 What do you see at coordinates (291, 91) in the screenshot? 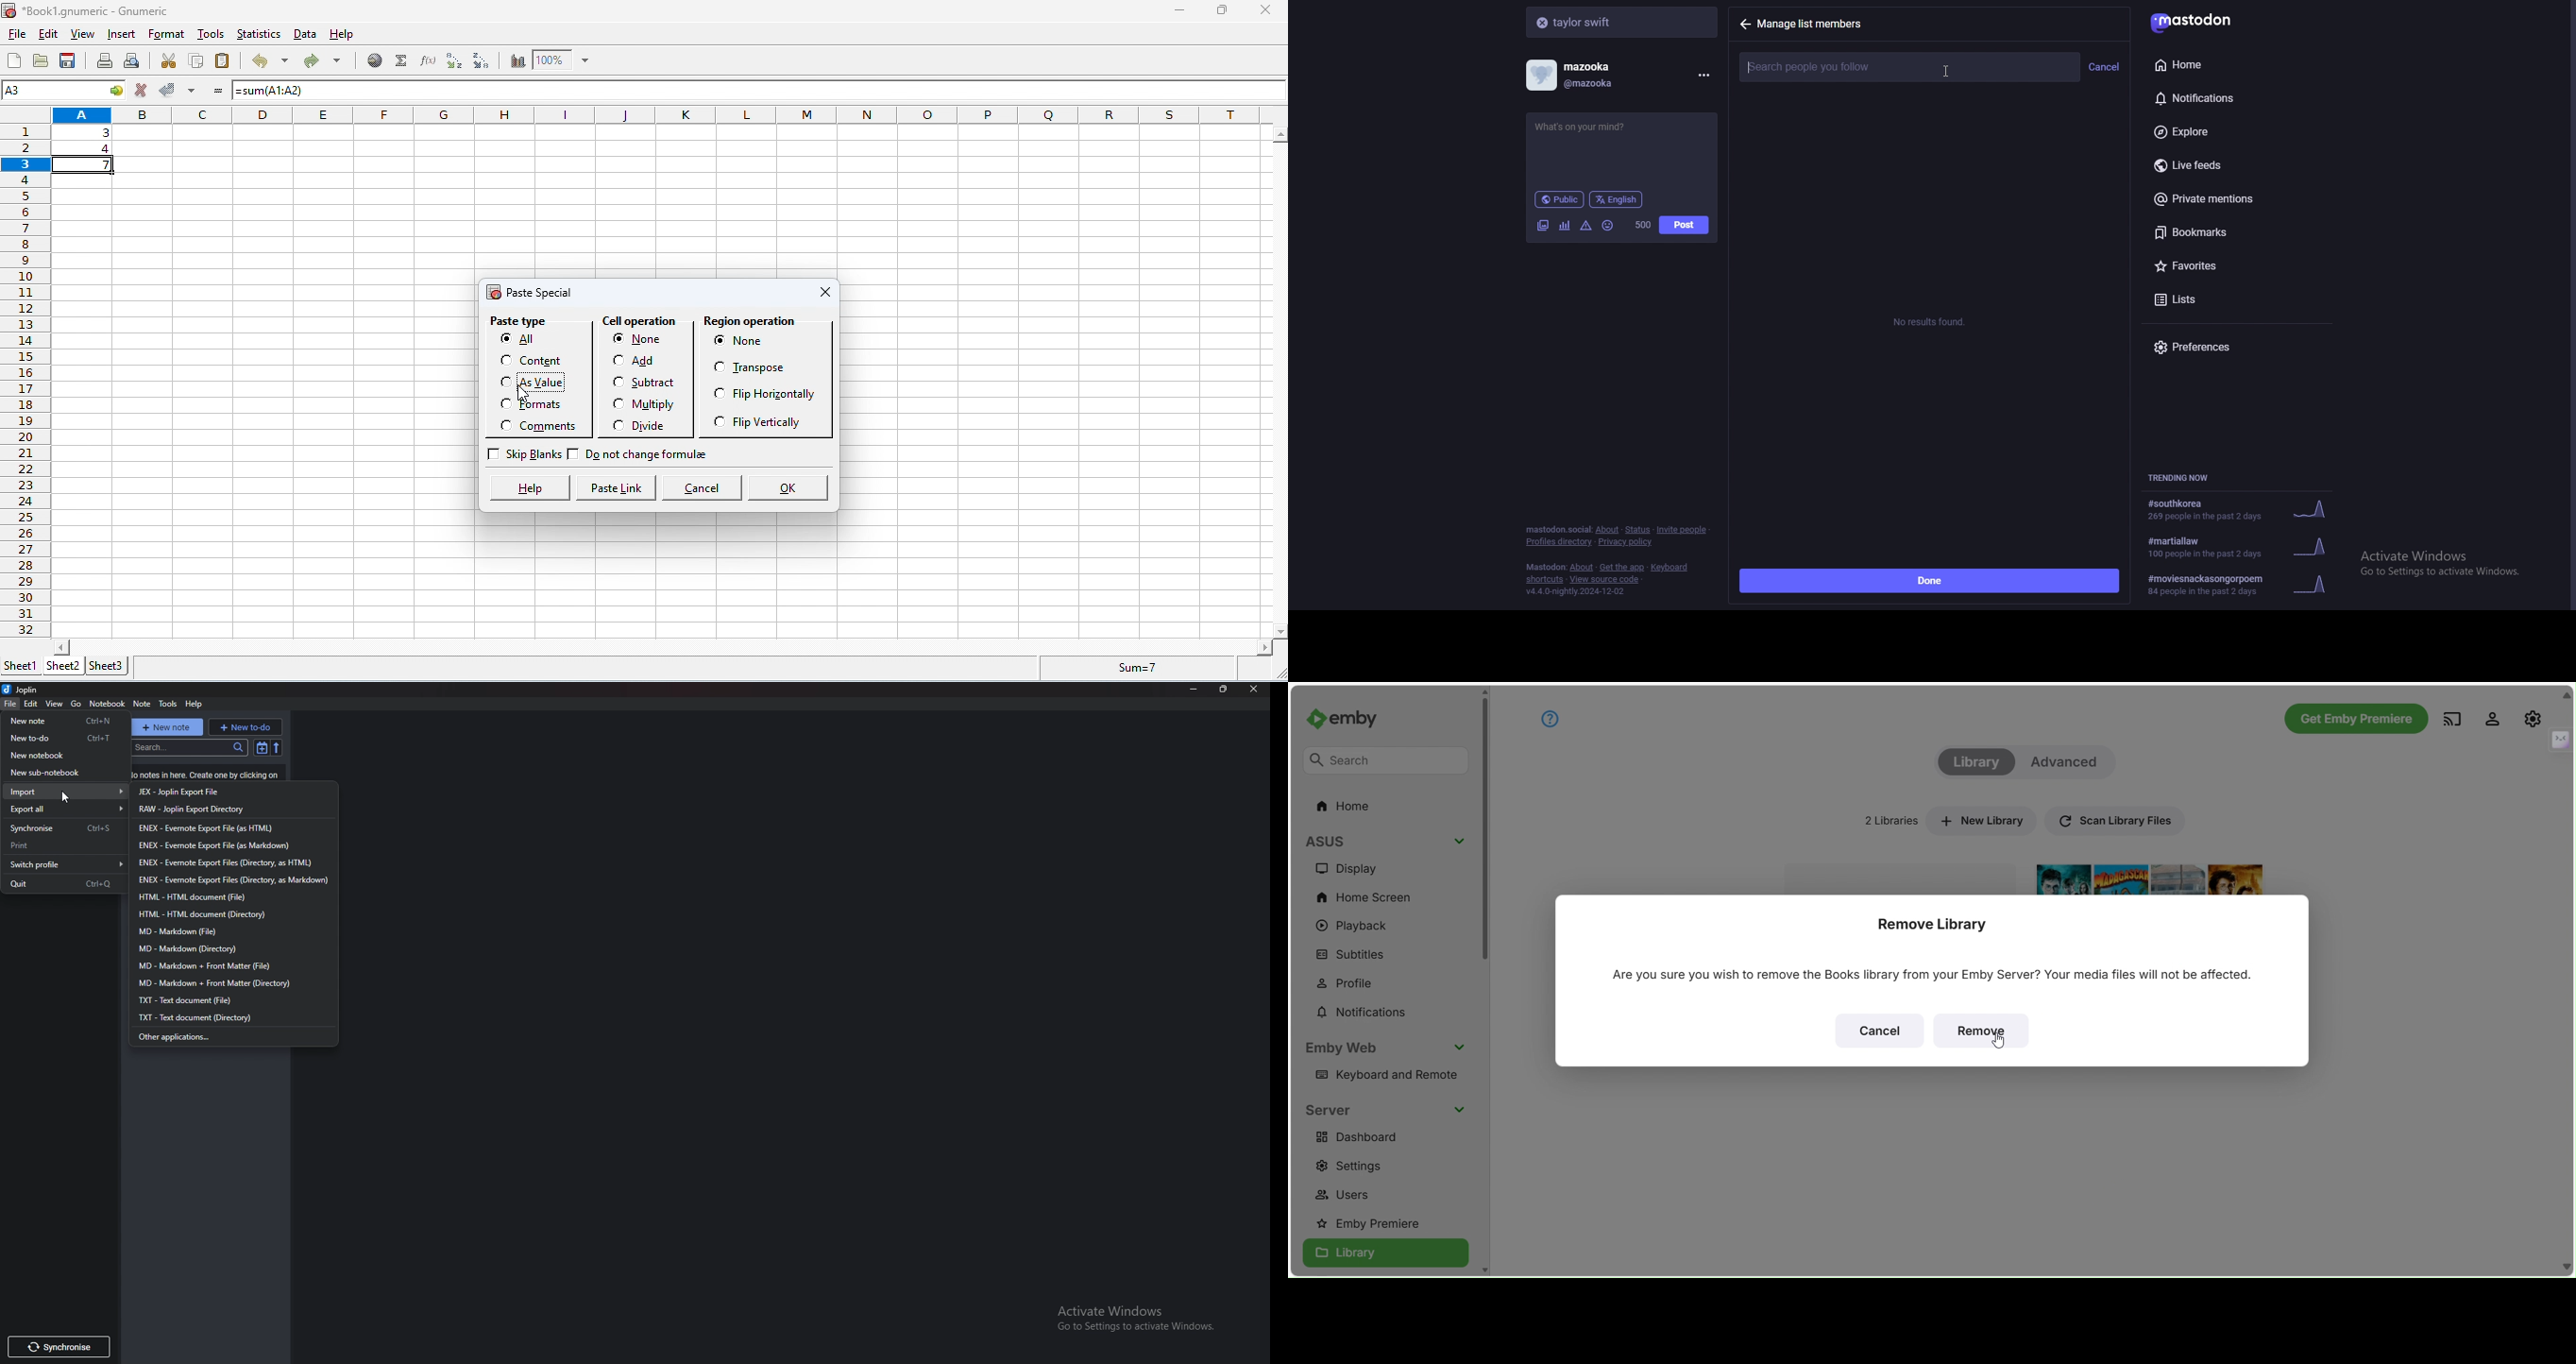
I see `=sum(A1:A2)` at bounding box center [291, 91].